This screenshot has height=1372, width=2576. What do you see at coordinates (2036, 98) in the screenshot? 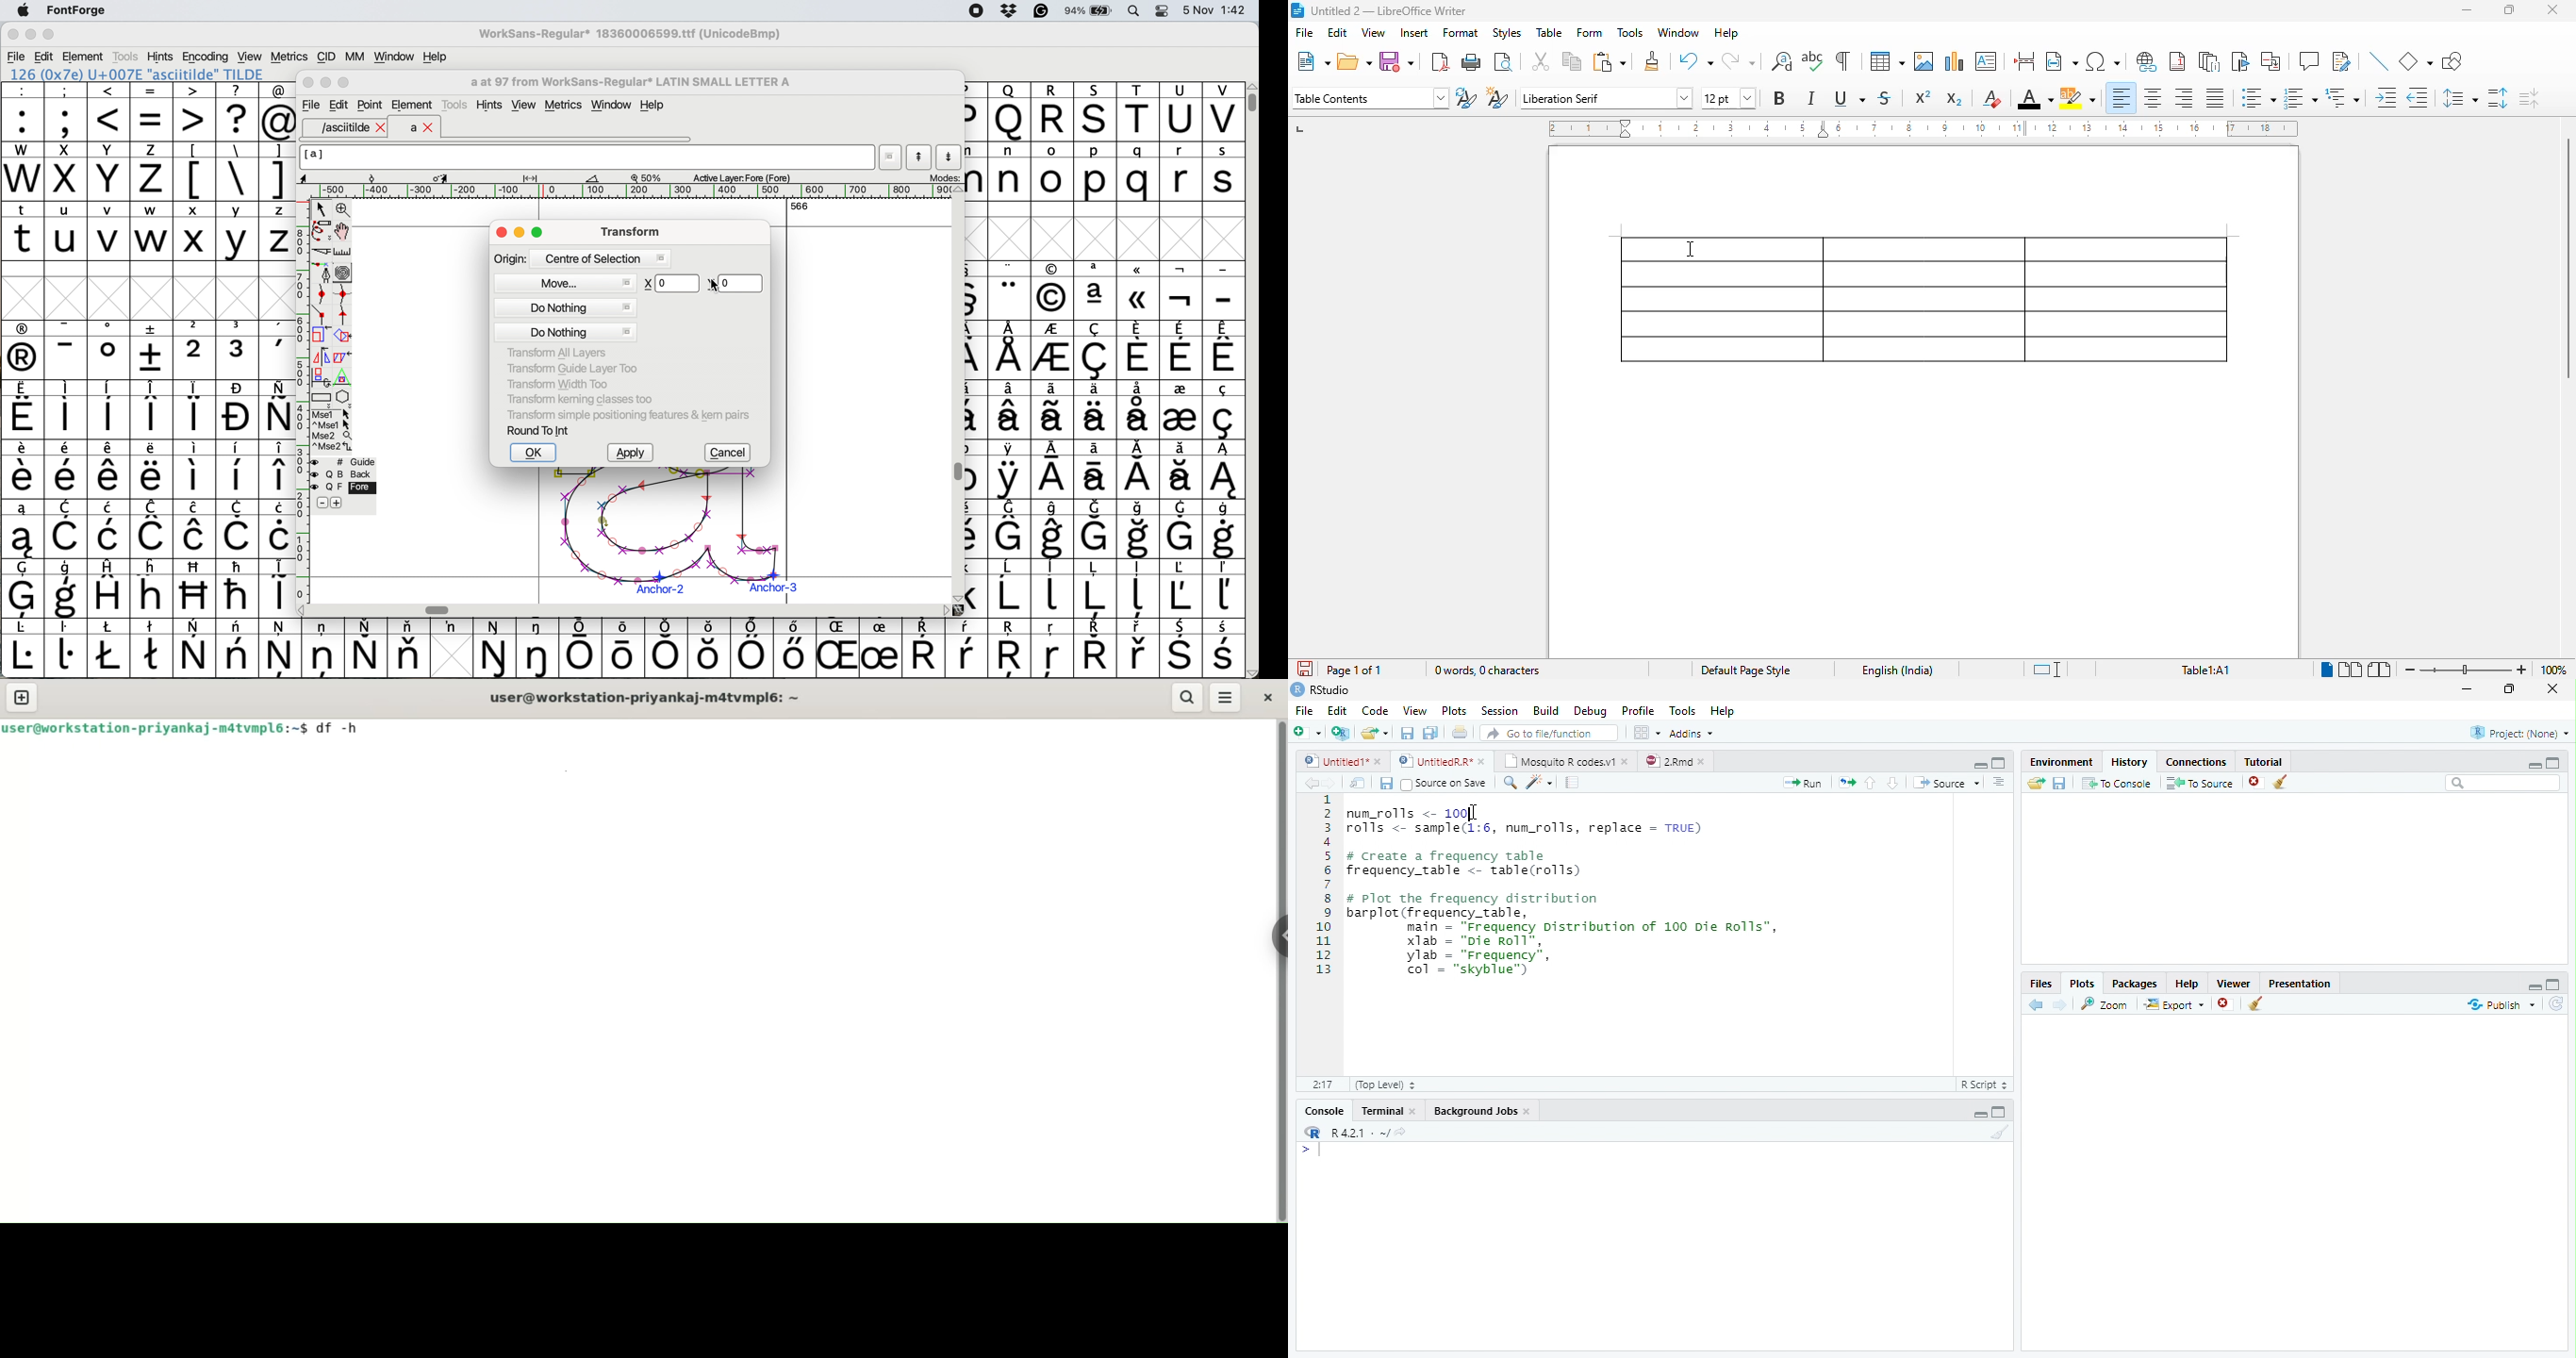
I see `font color` at bounding box center [2036, 98].